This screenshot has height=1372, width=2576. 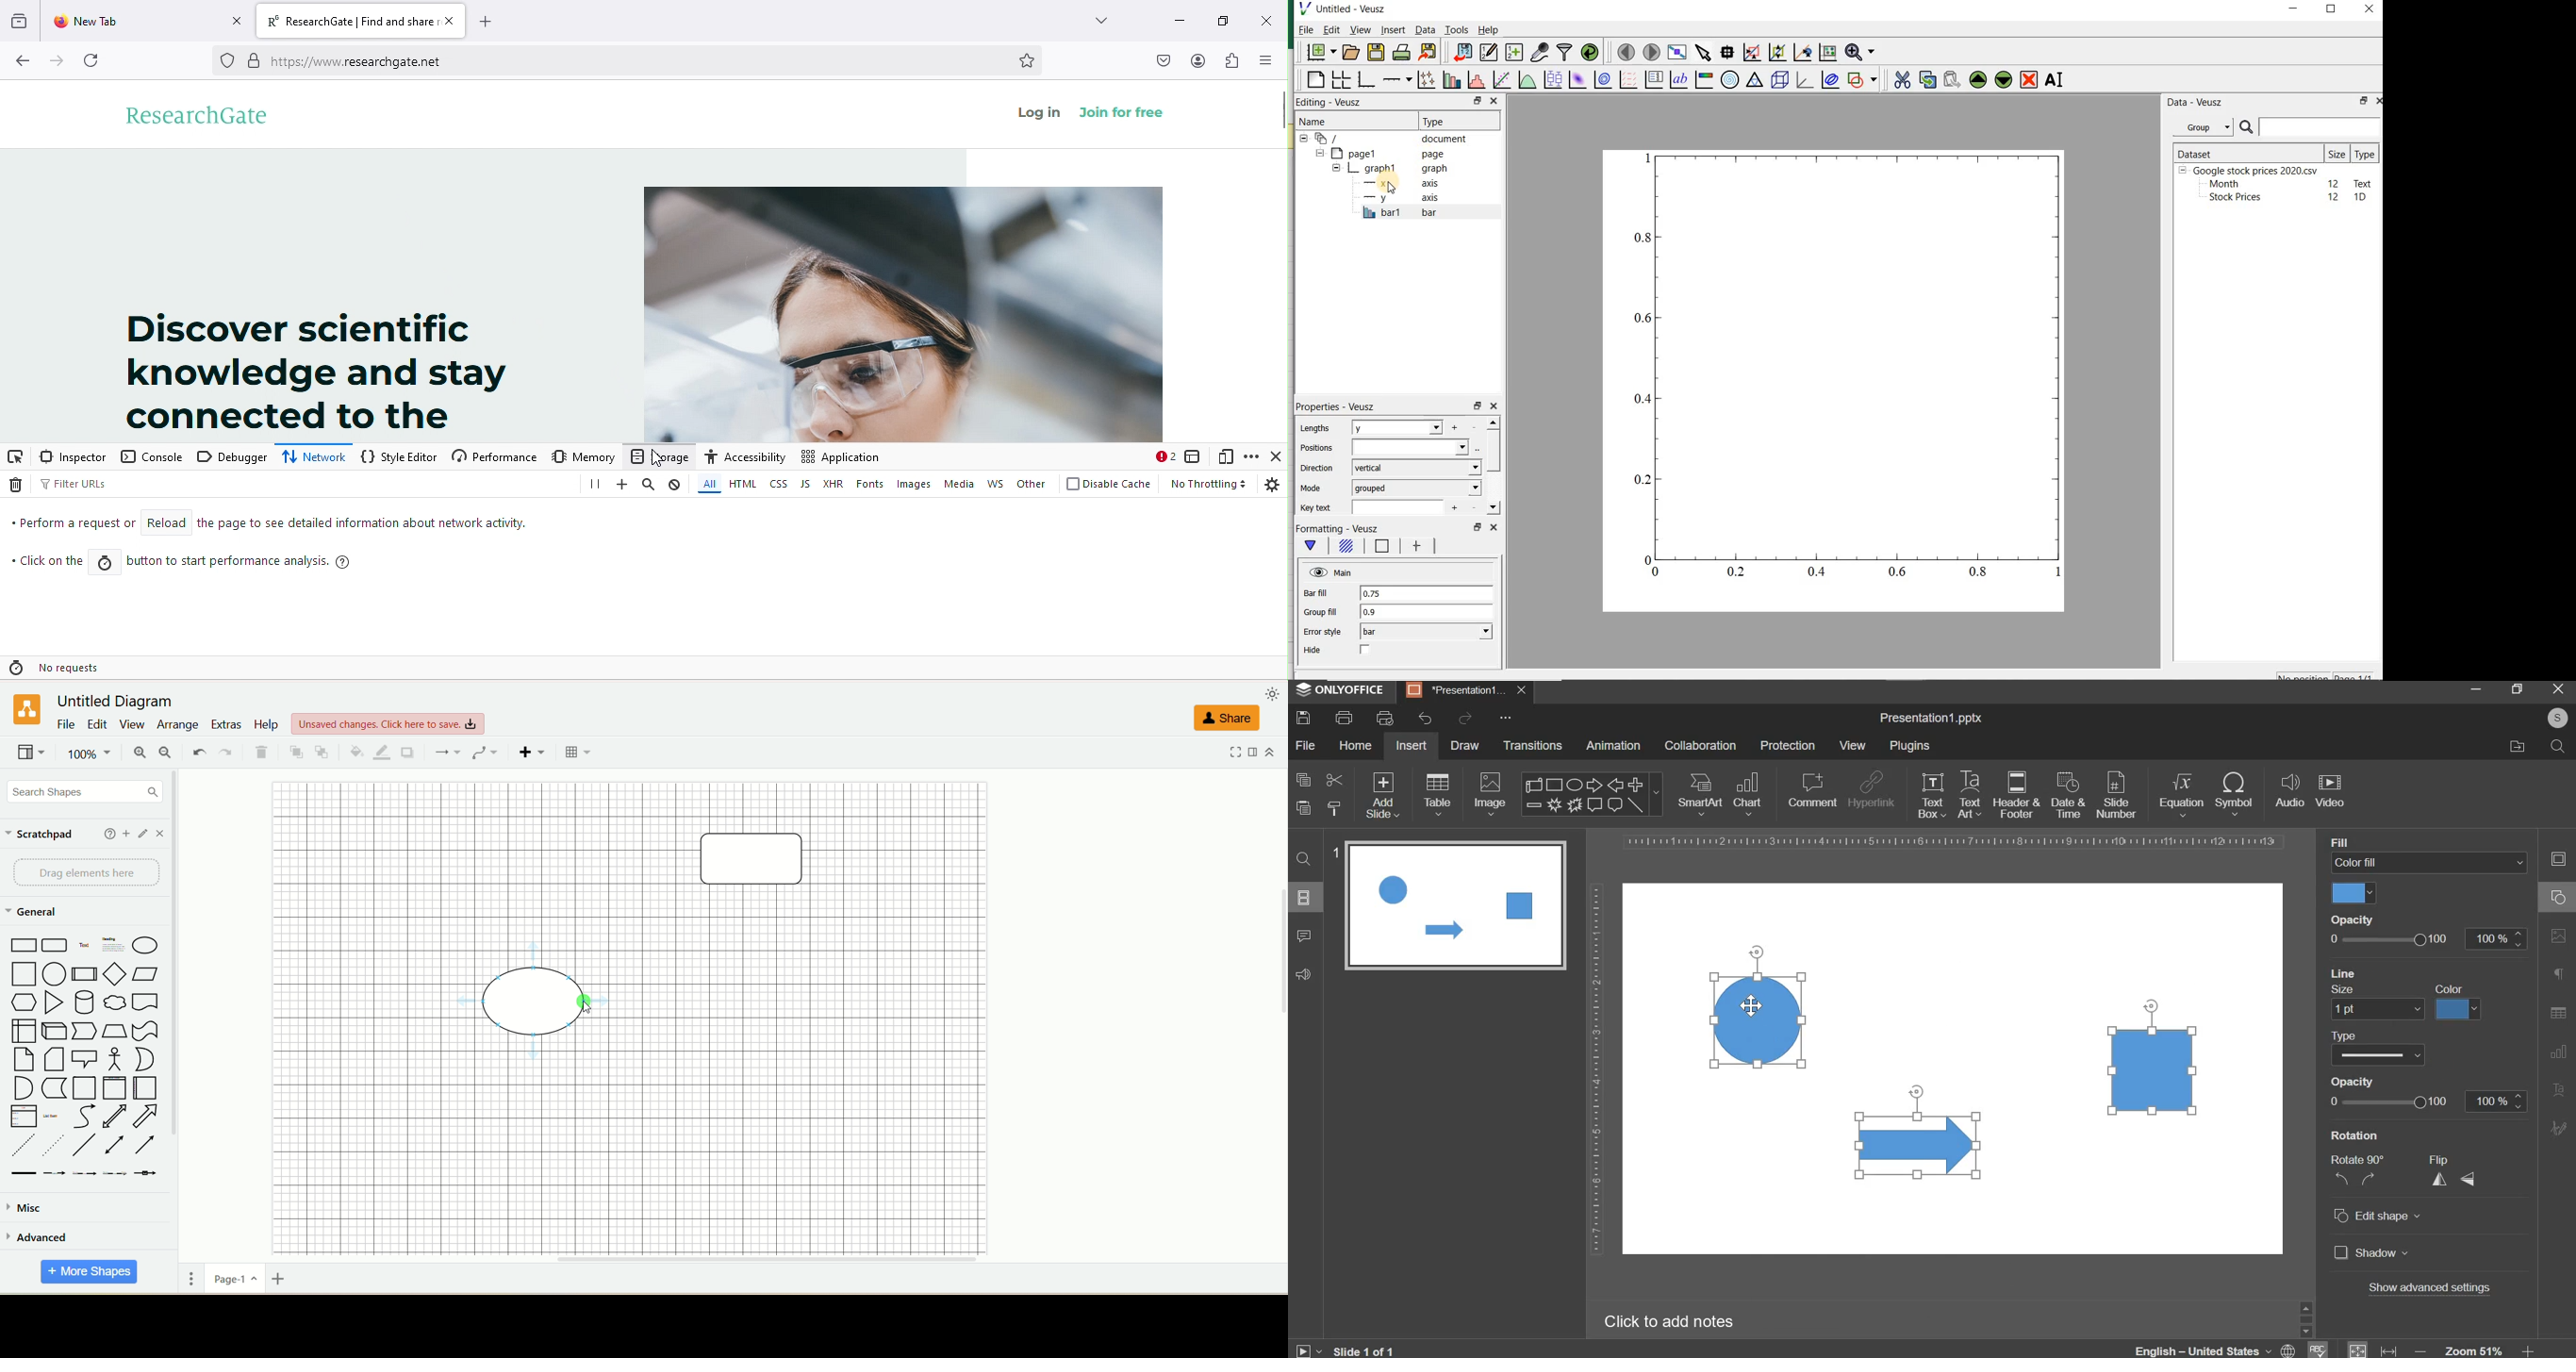 What do you see at coordinates (2376, 1008) in the screenshot?
I see `line size` at bounding box center [2376, 1008].